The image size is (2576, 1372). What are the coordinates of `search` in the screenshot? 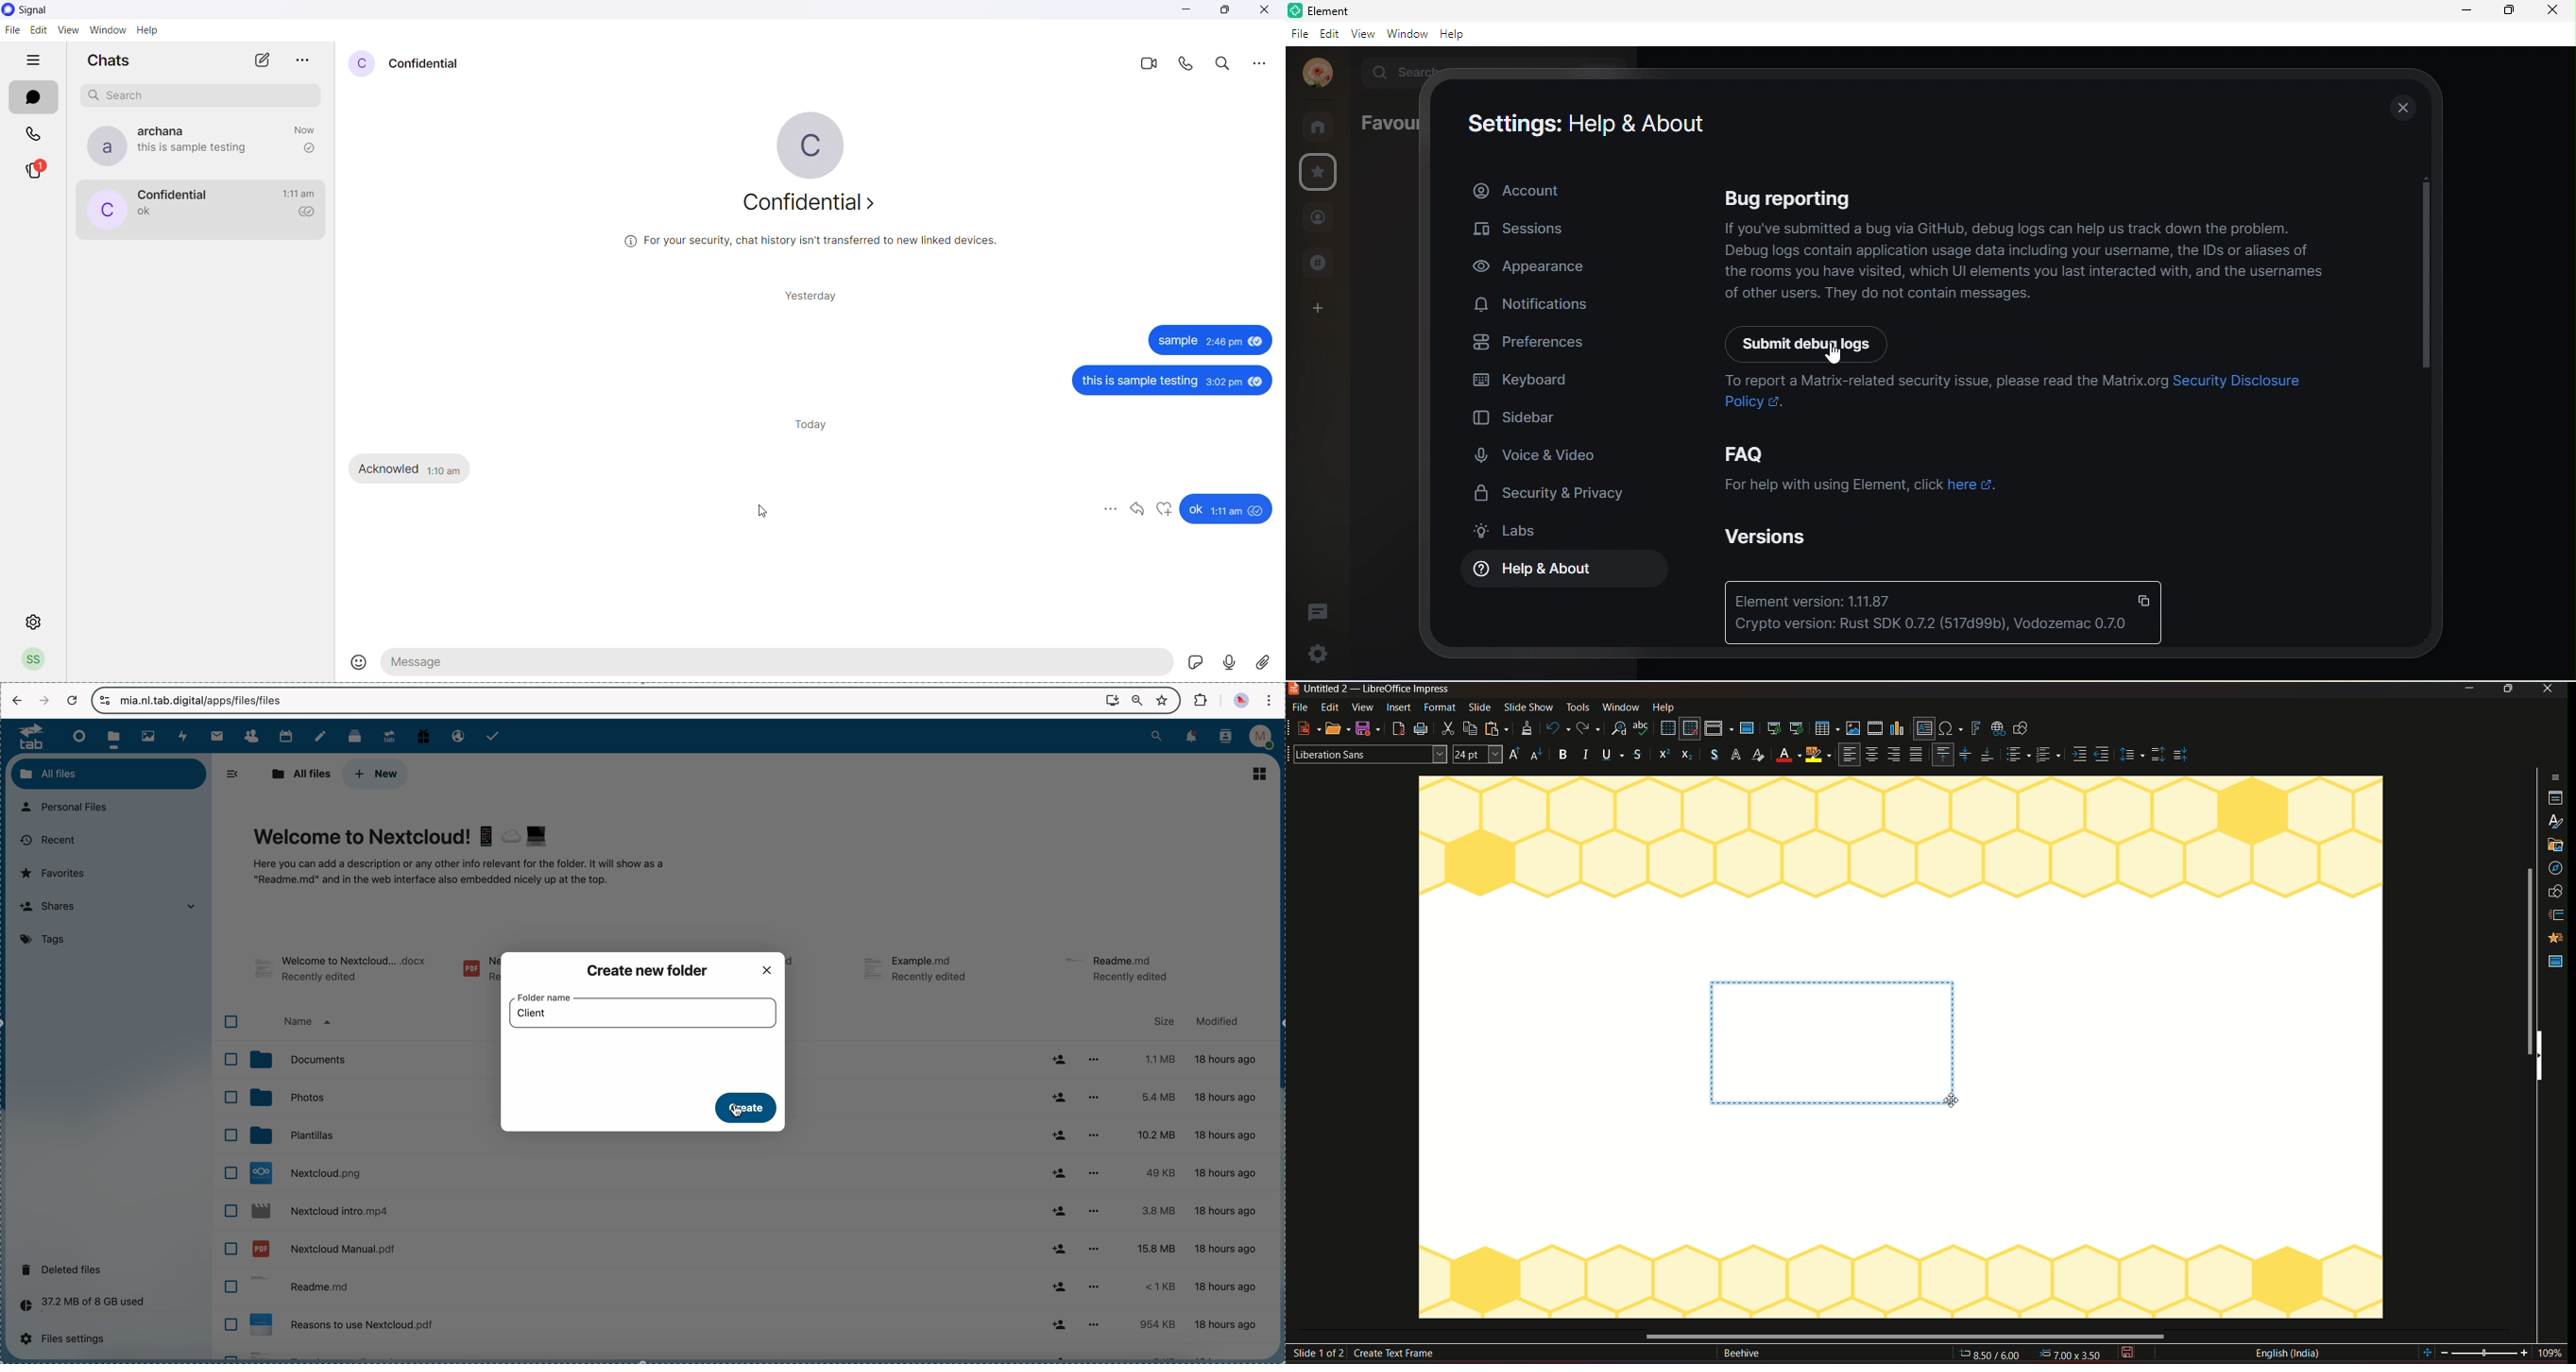 It's located at (1157, 735).